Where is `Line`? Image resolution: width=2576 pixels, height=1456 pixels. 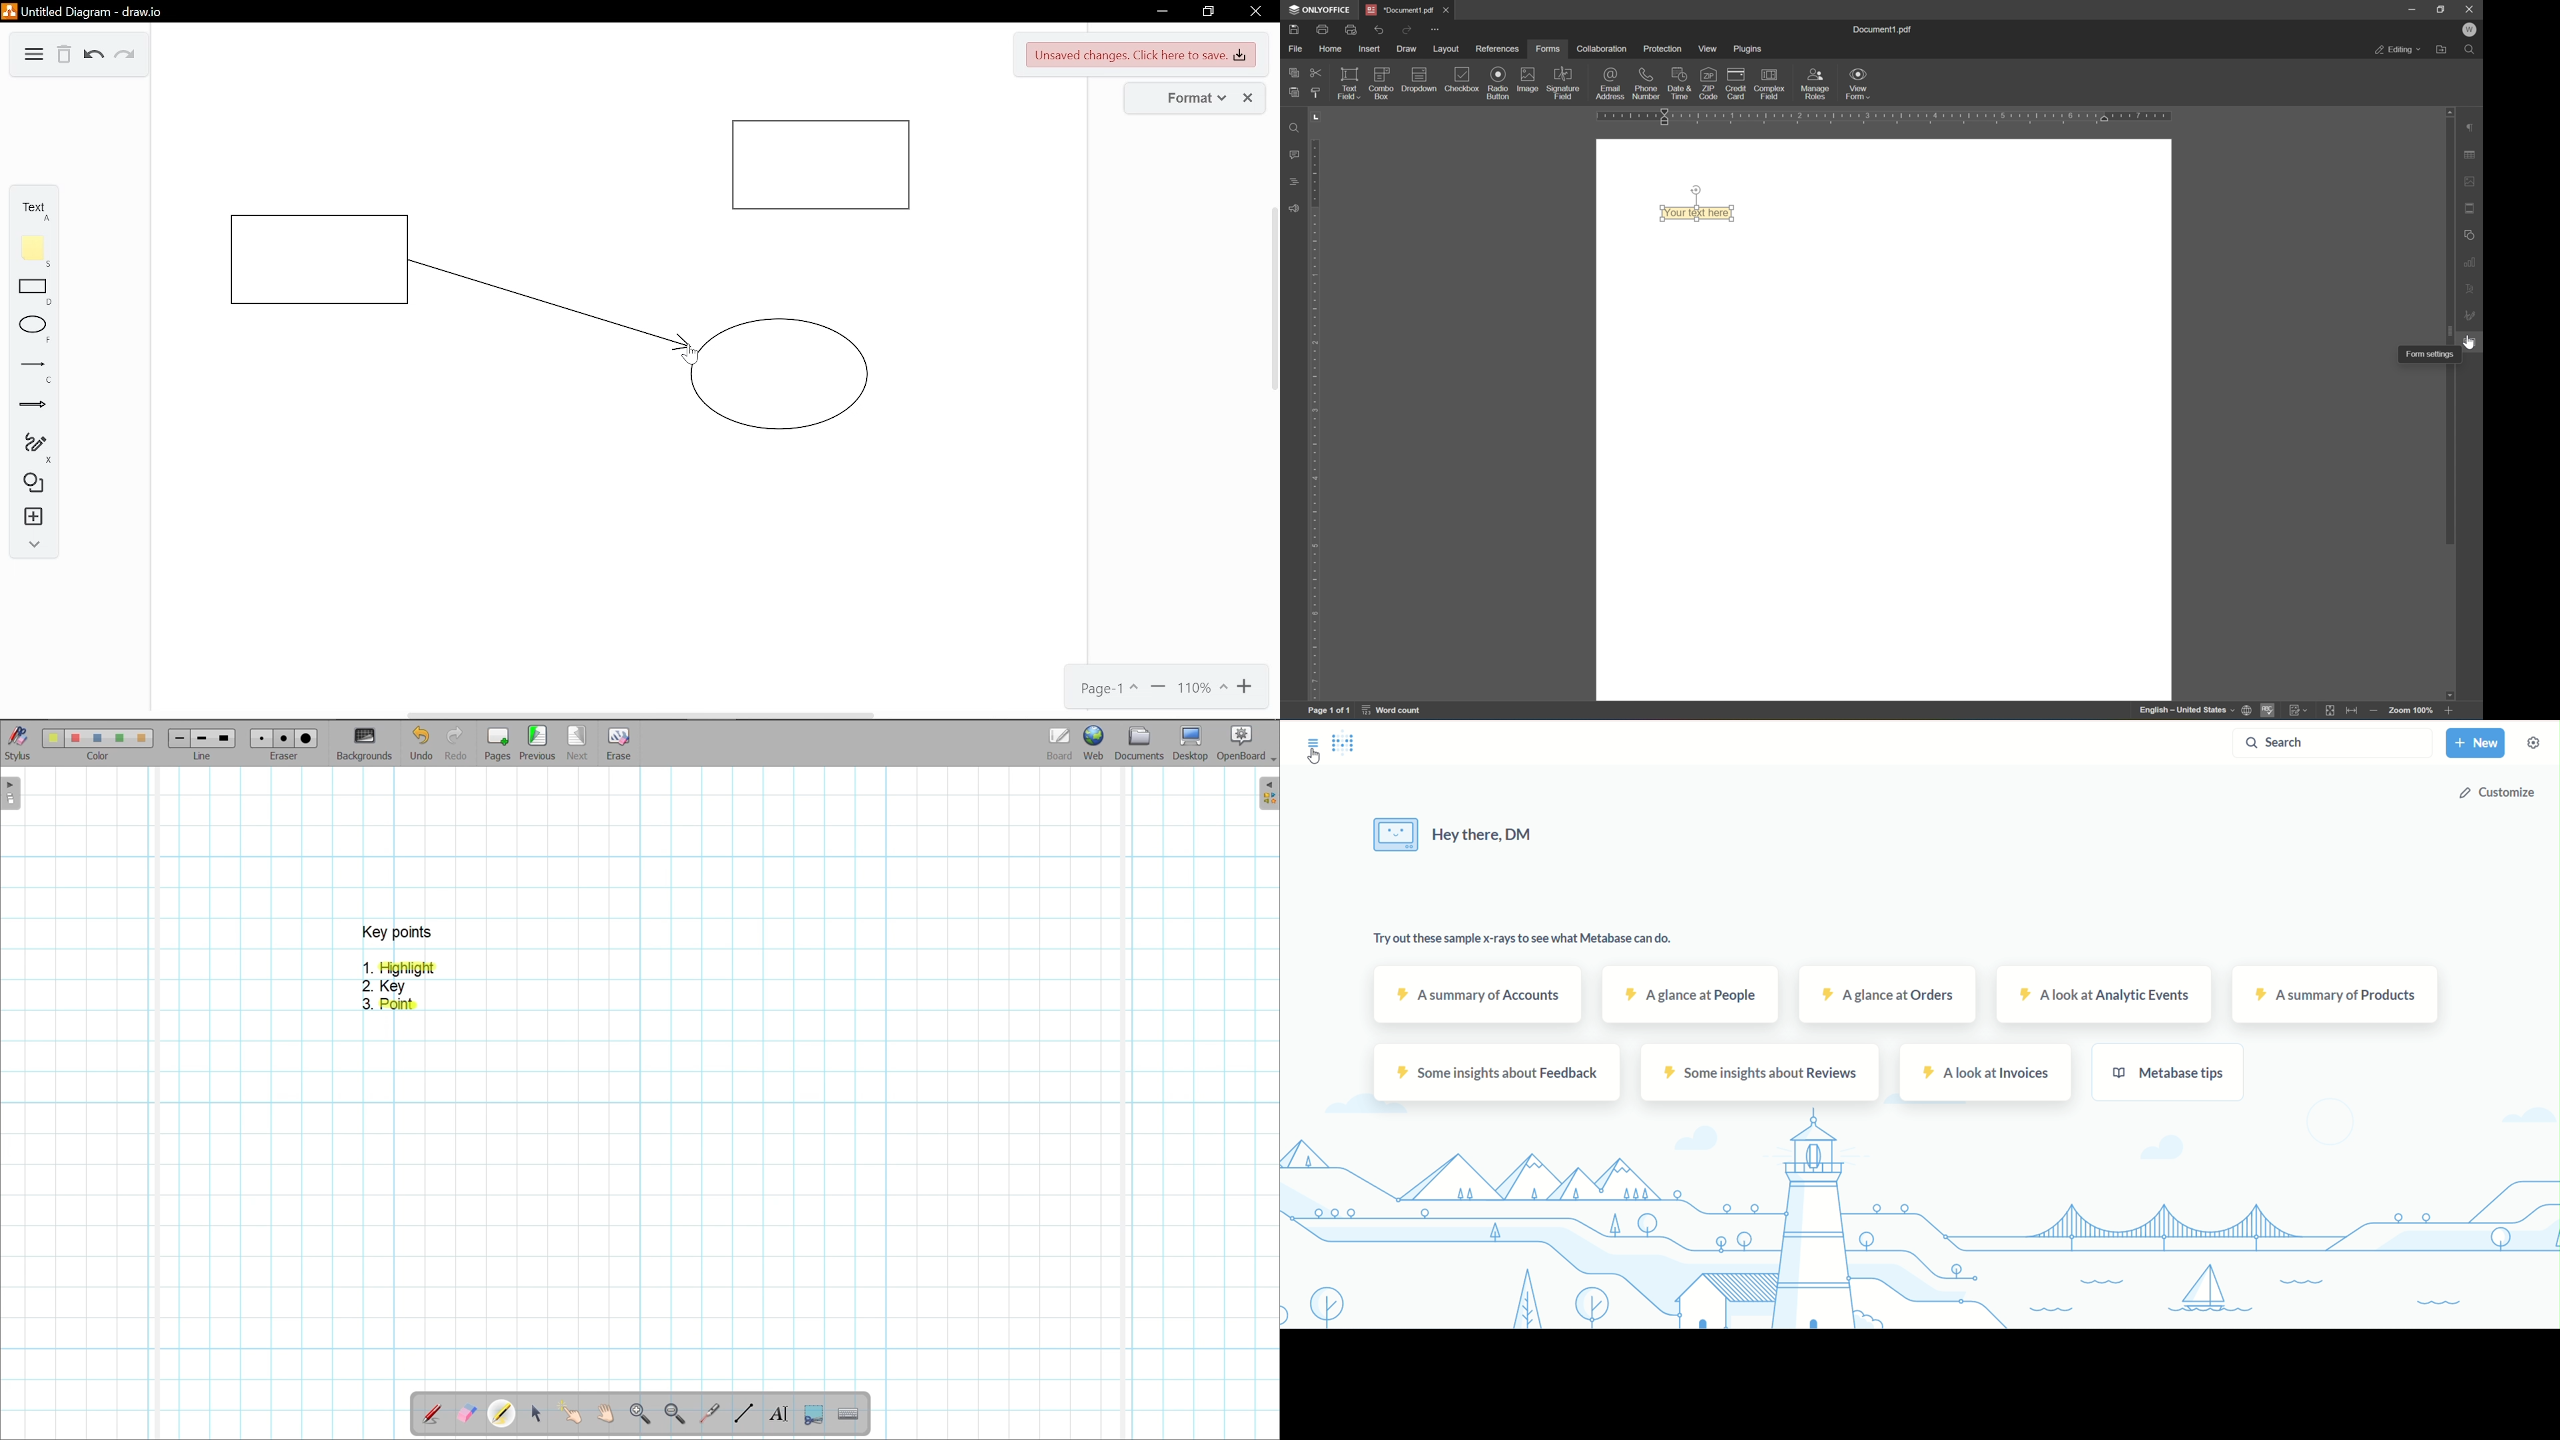
Line is located at coordinates (34, 371).